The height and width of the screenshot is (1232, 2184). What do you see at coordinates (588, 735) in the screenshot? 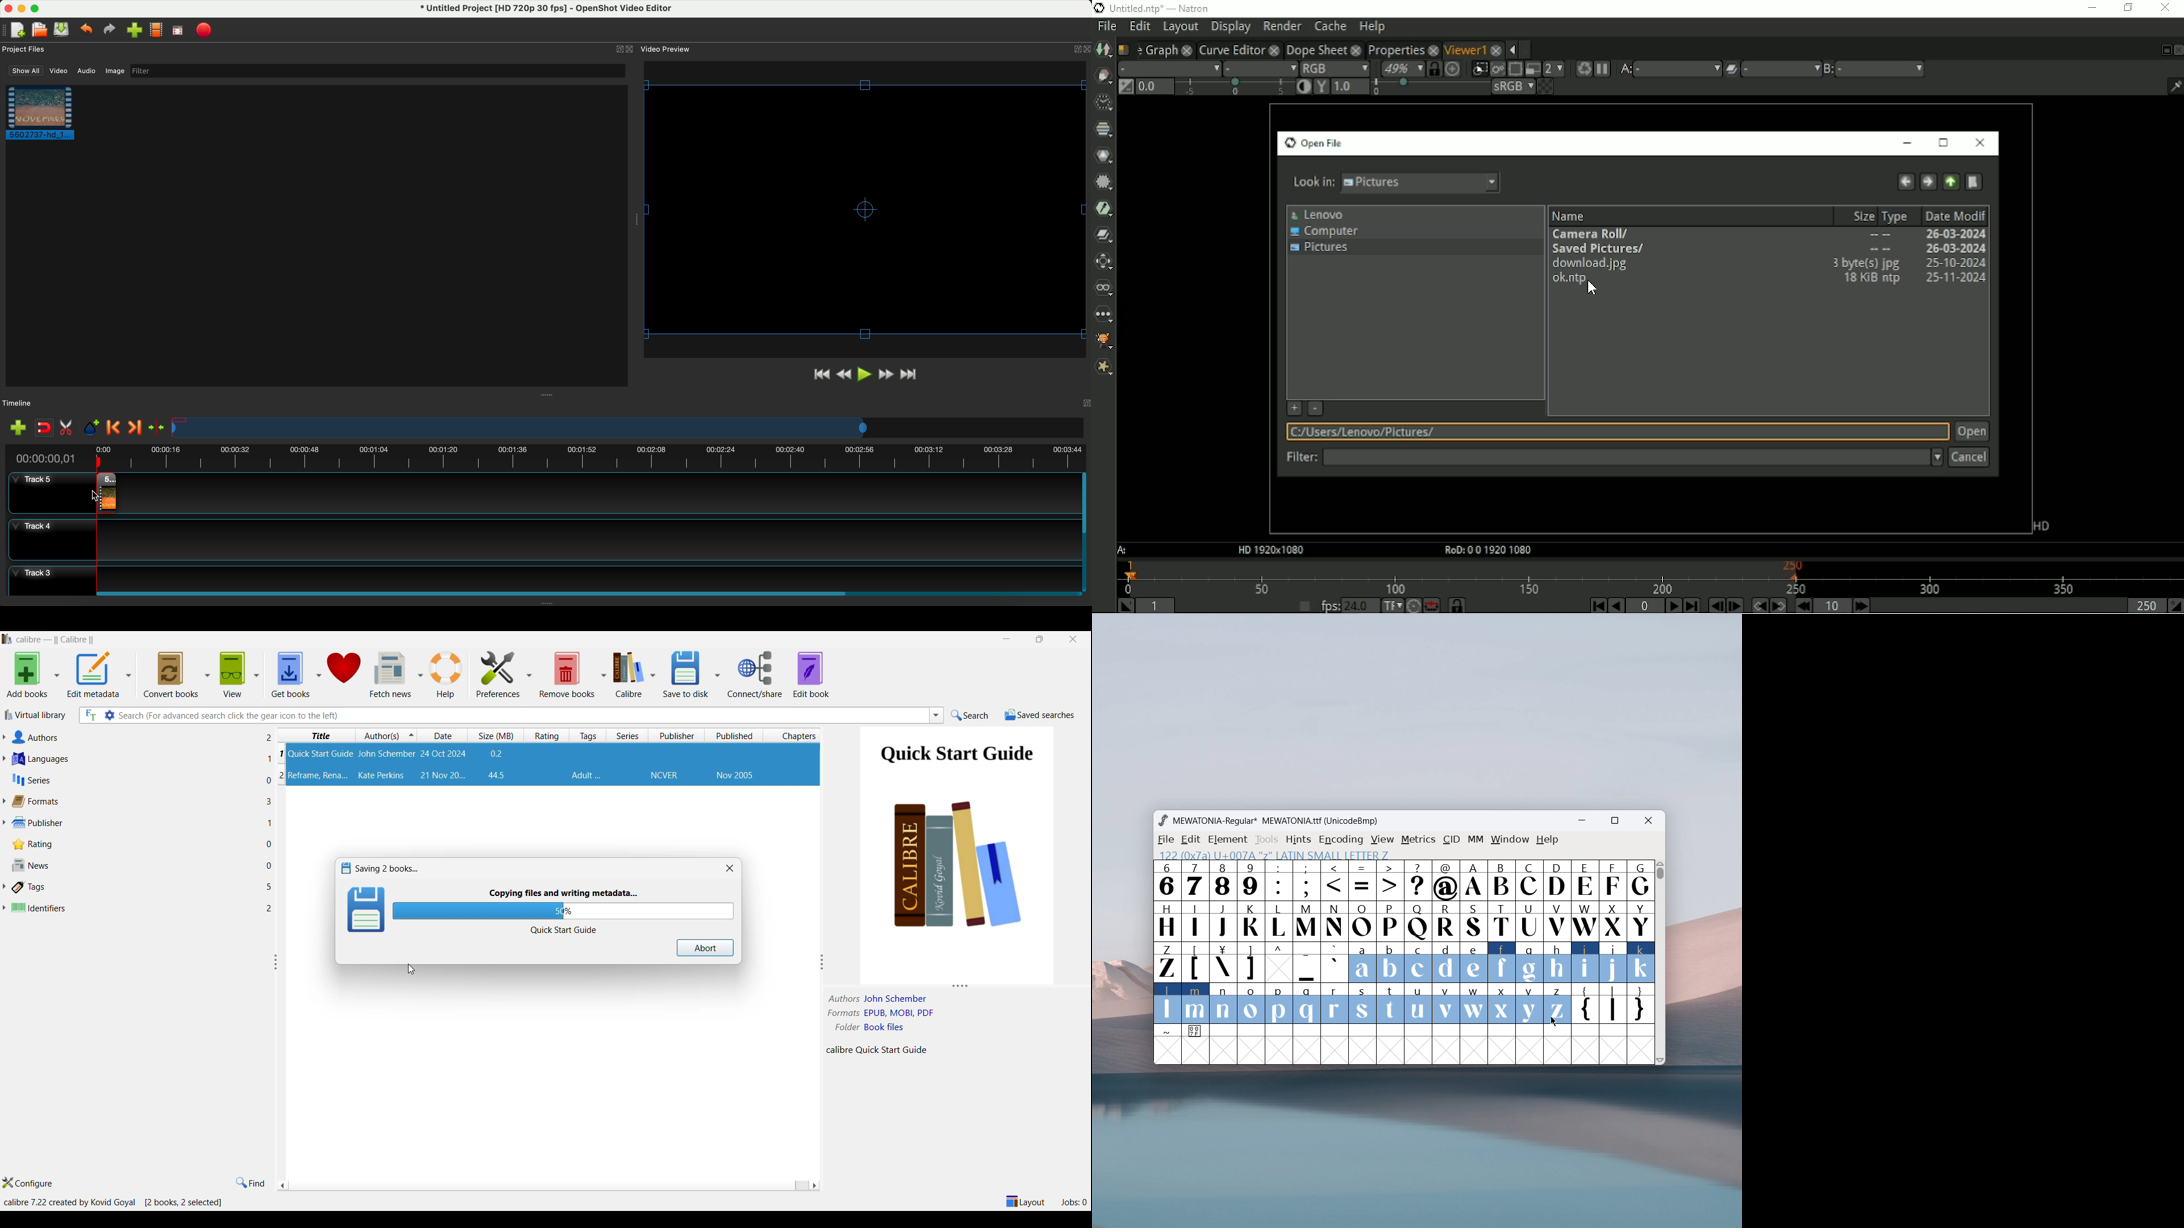
I see `Tags column` at bounding box center [588, 735].